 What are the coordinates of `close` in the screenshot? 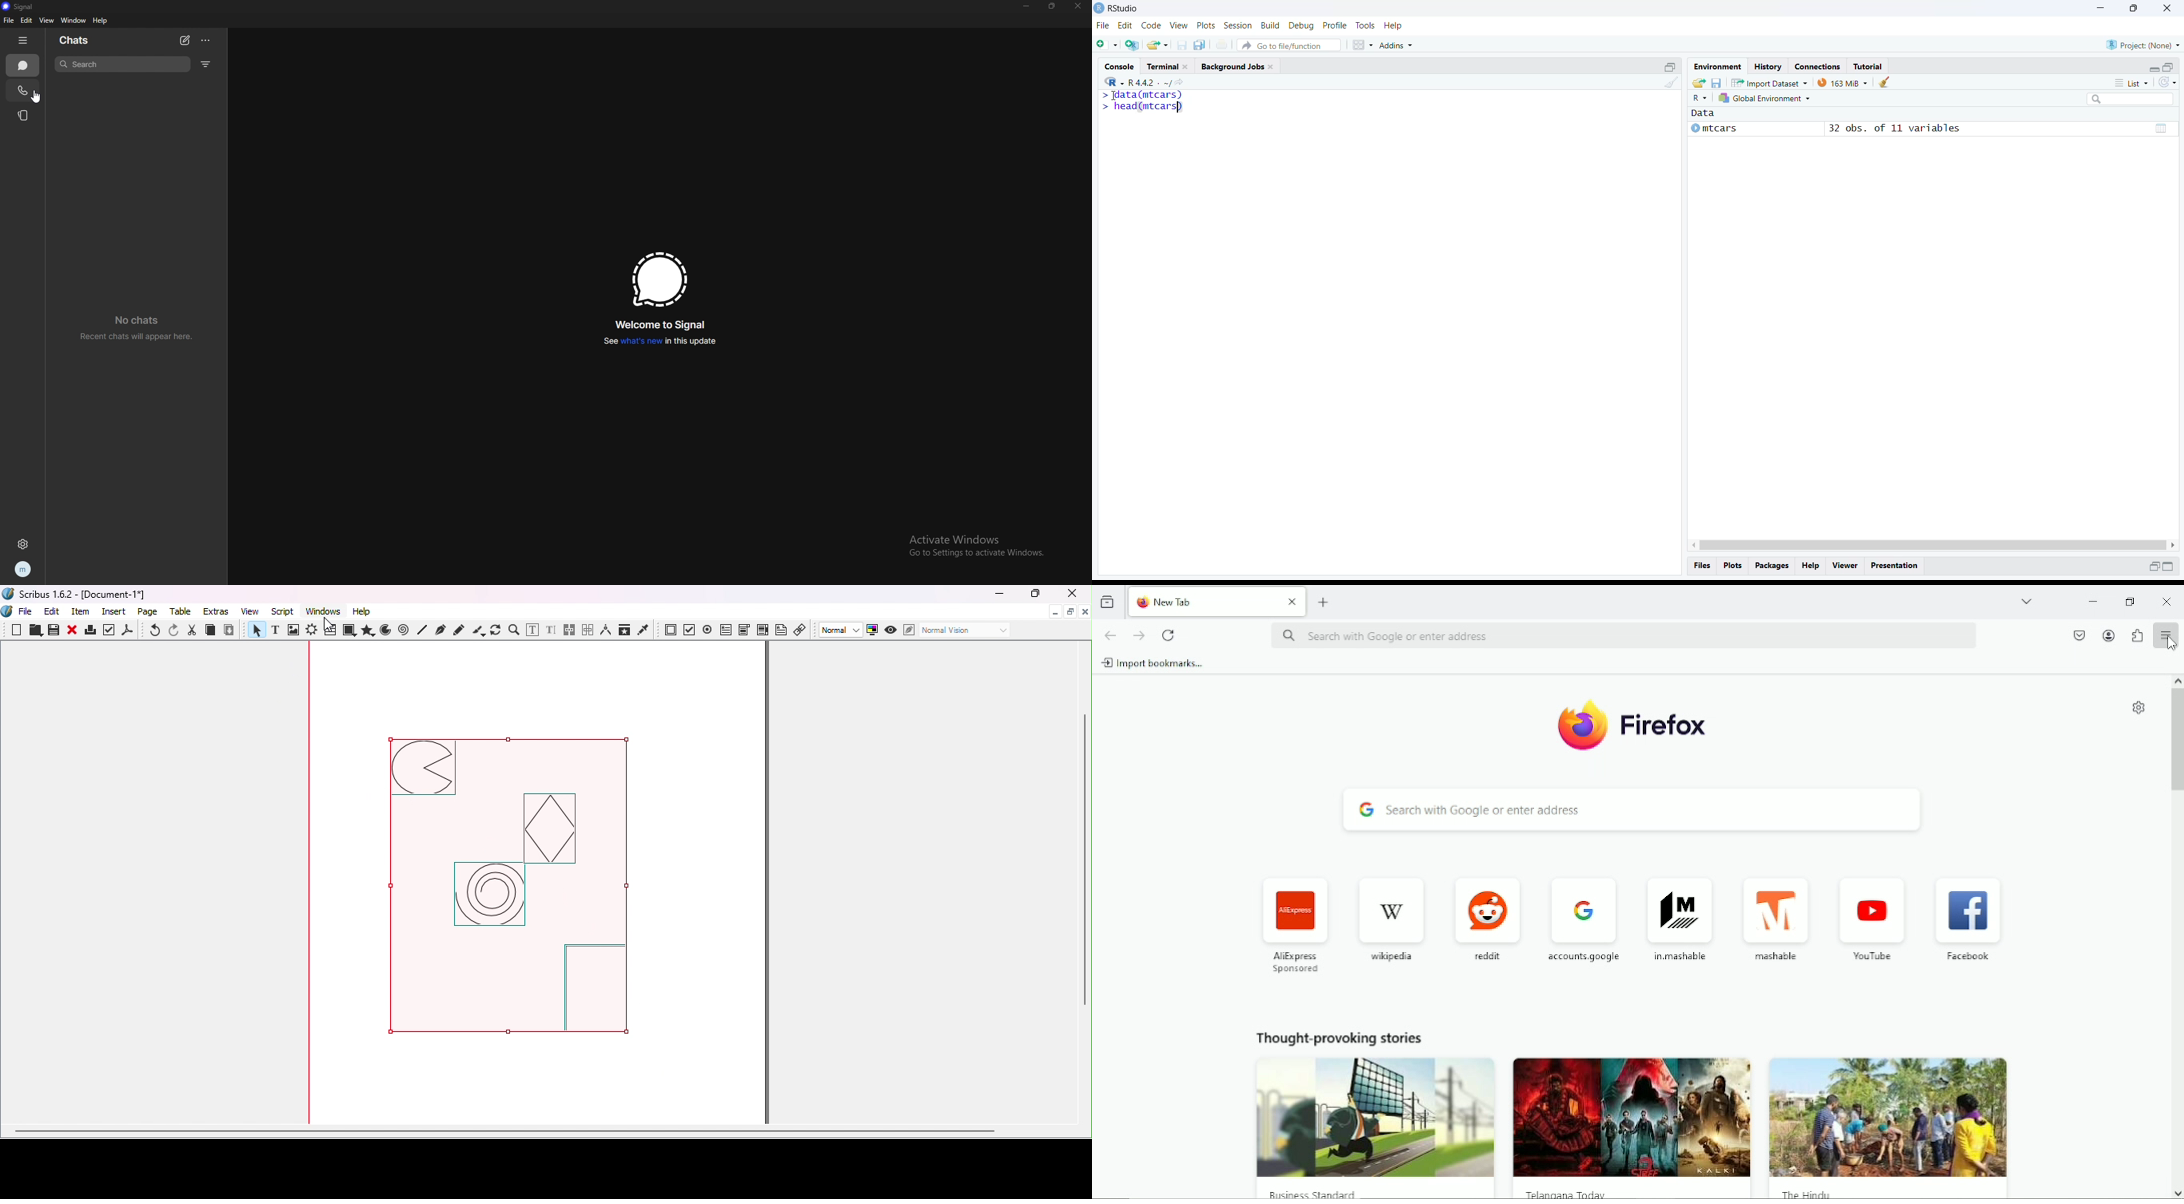 It's located at (1187, 67).